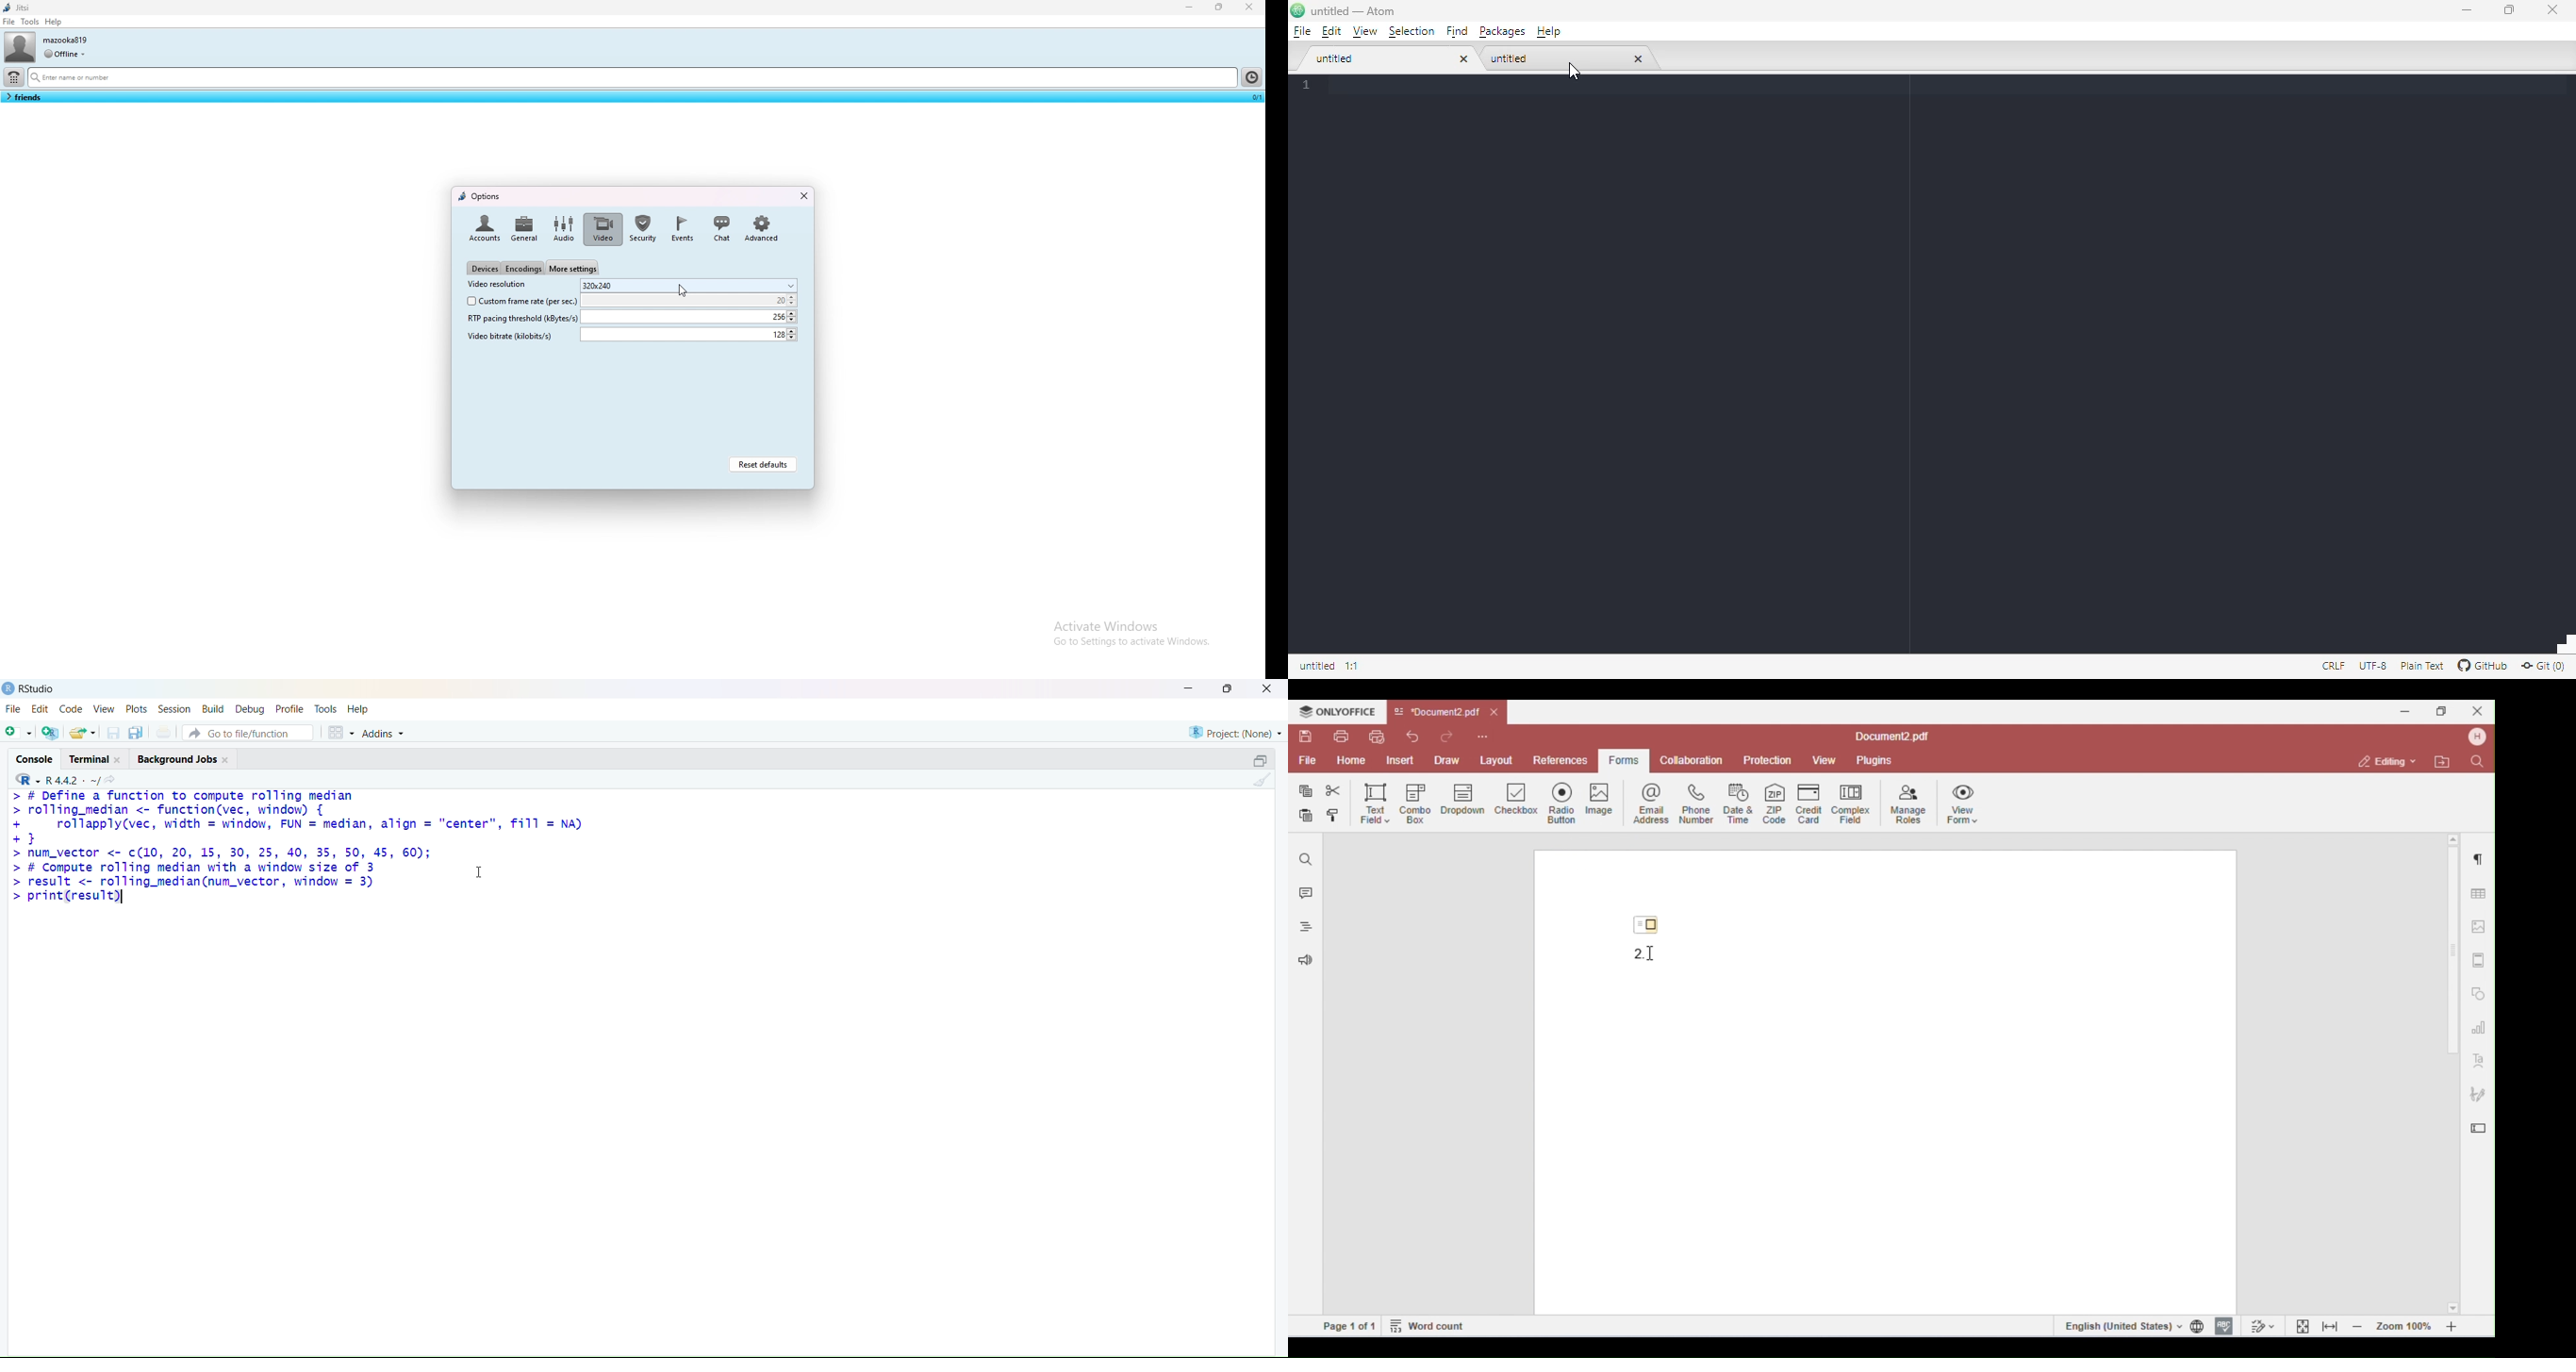 The height and width of the screenshot is (1372, 2576). What do you see at coordinates (136, 733) in the screenshot?
I see `copy` at bounding box center [136, 733].